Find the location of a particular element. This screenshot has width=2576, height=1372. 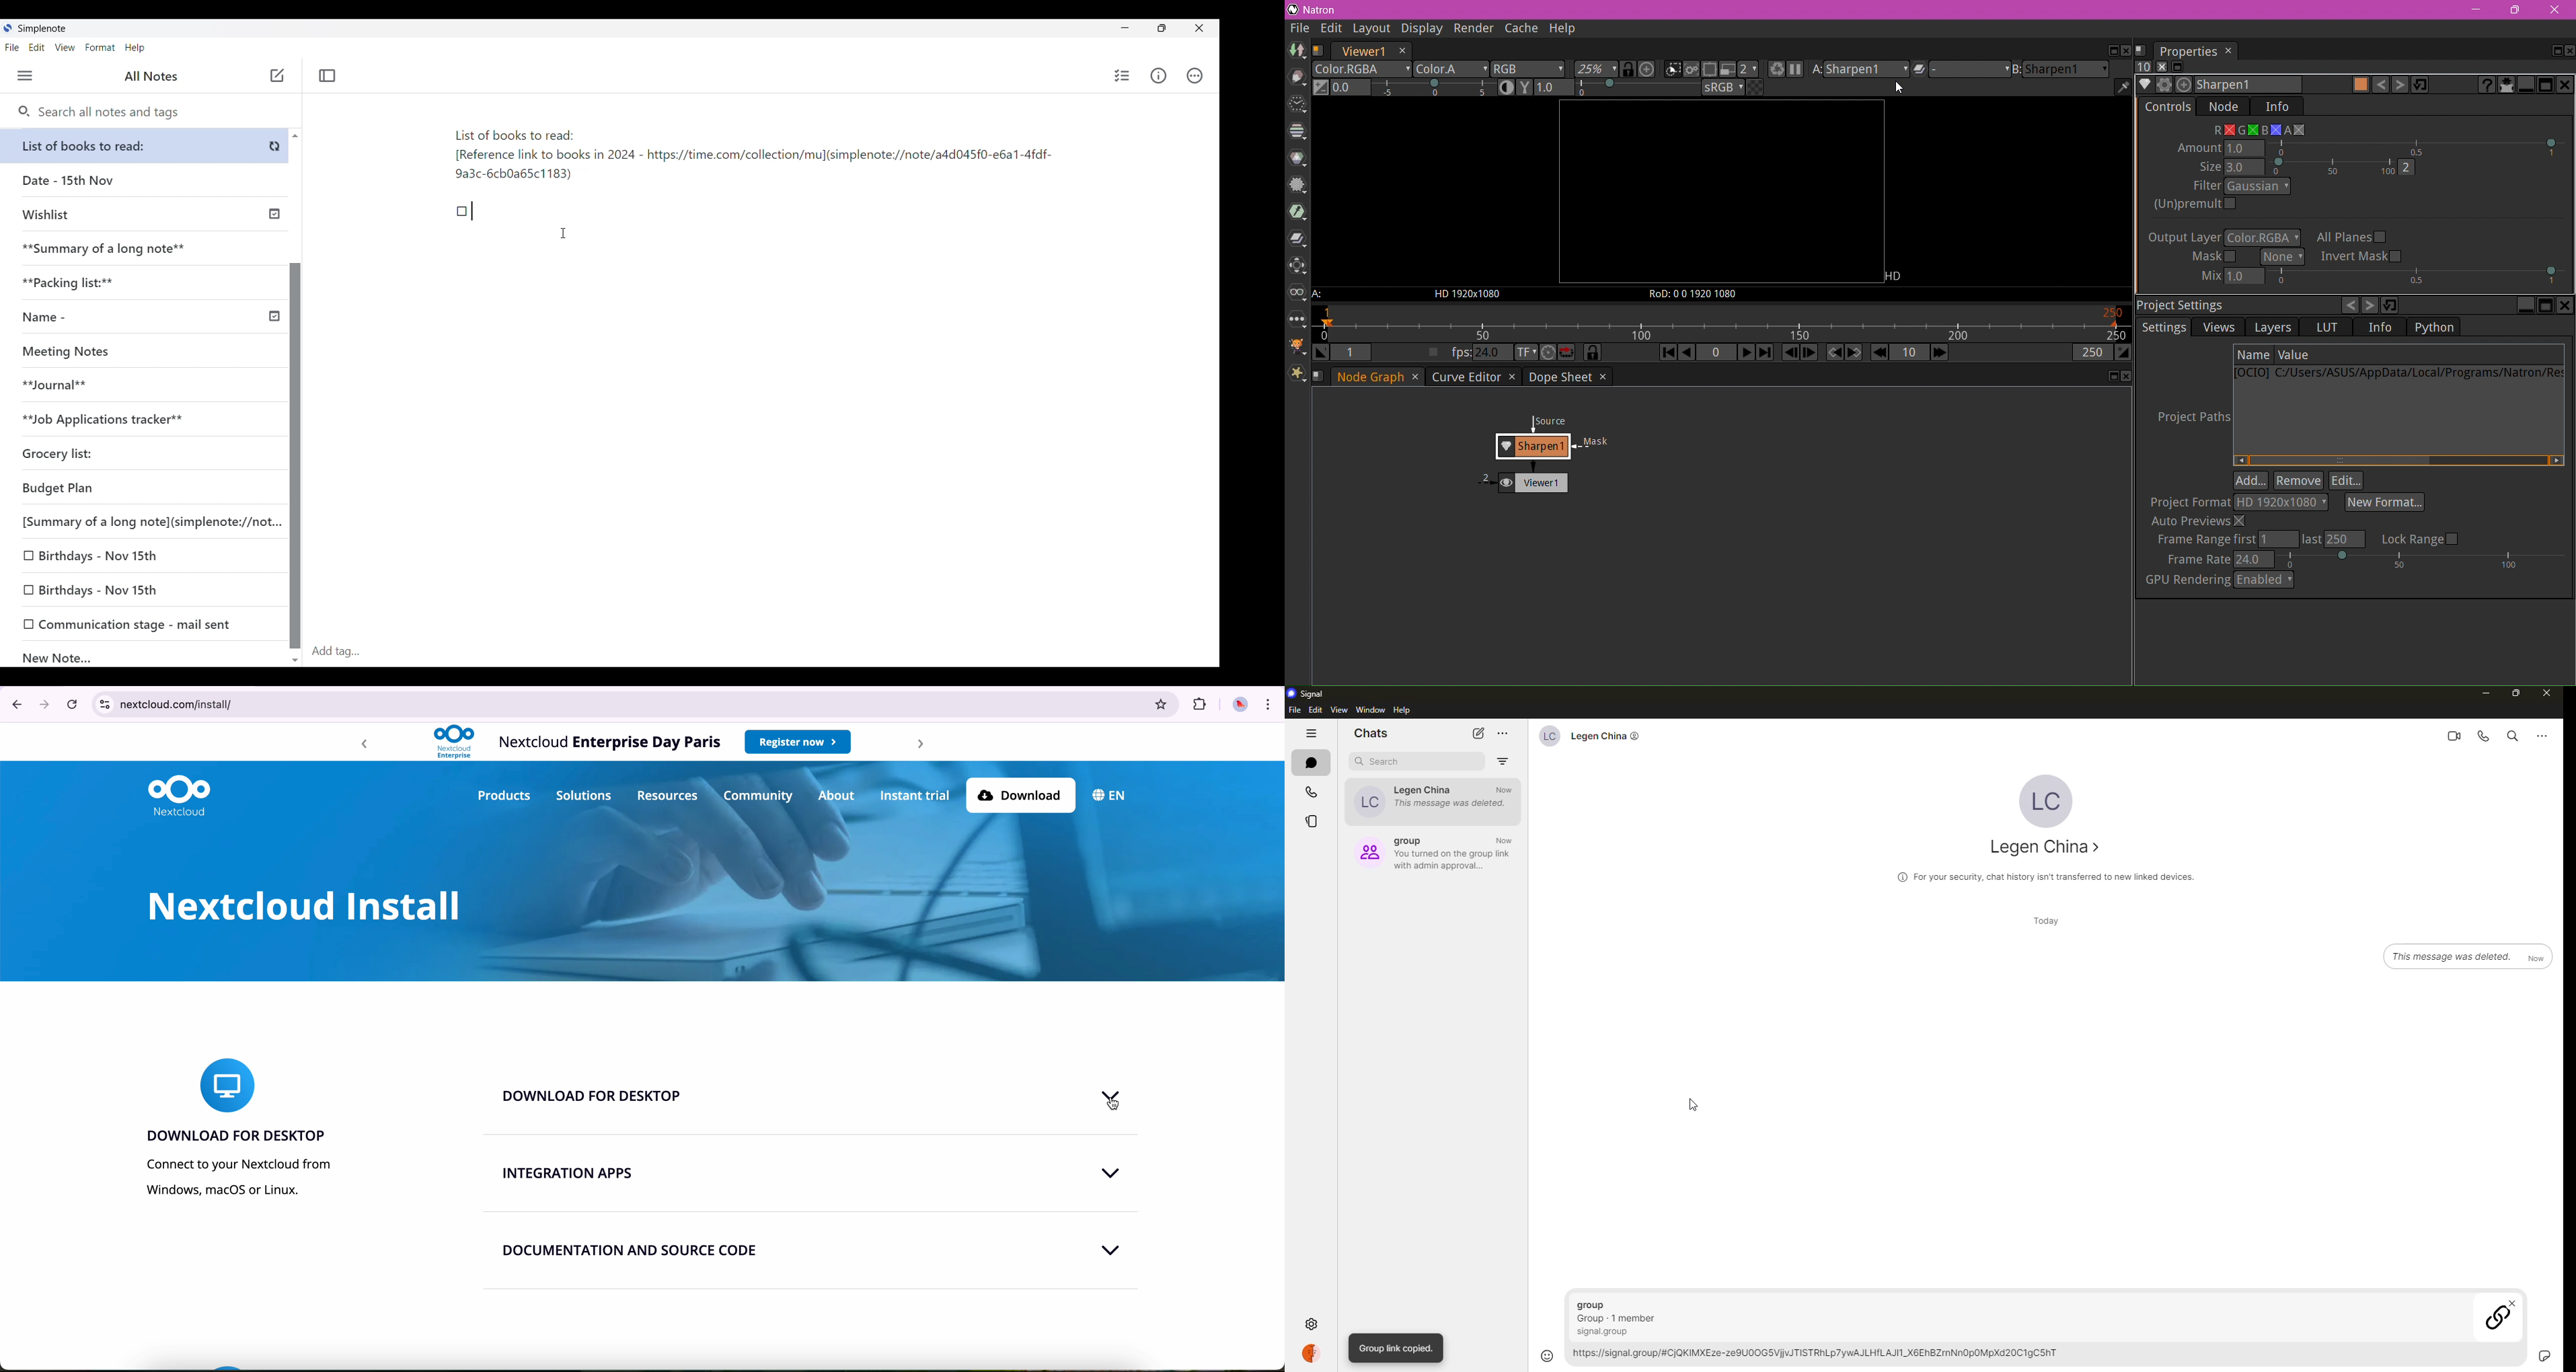

integration apps is located at coordinates (811, 1175).